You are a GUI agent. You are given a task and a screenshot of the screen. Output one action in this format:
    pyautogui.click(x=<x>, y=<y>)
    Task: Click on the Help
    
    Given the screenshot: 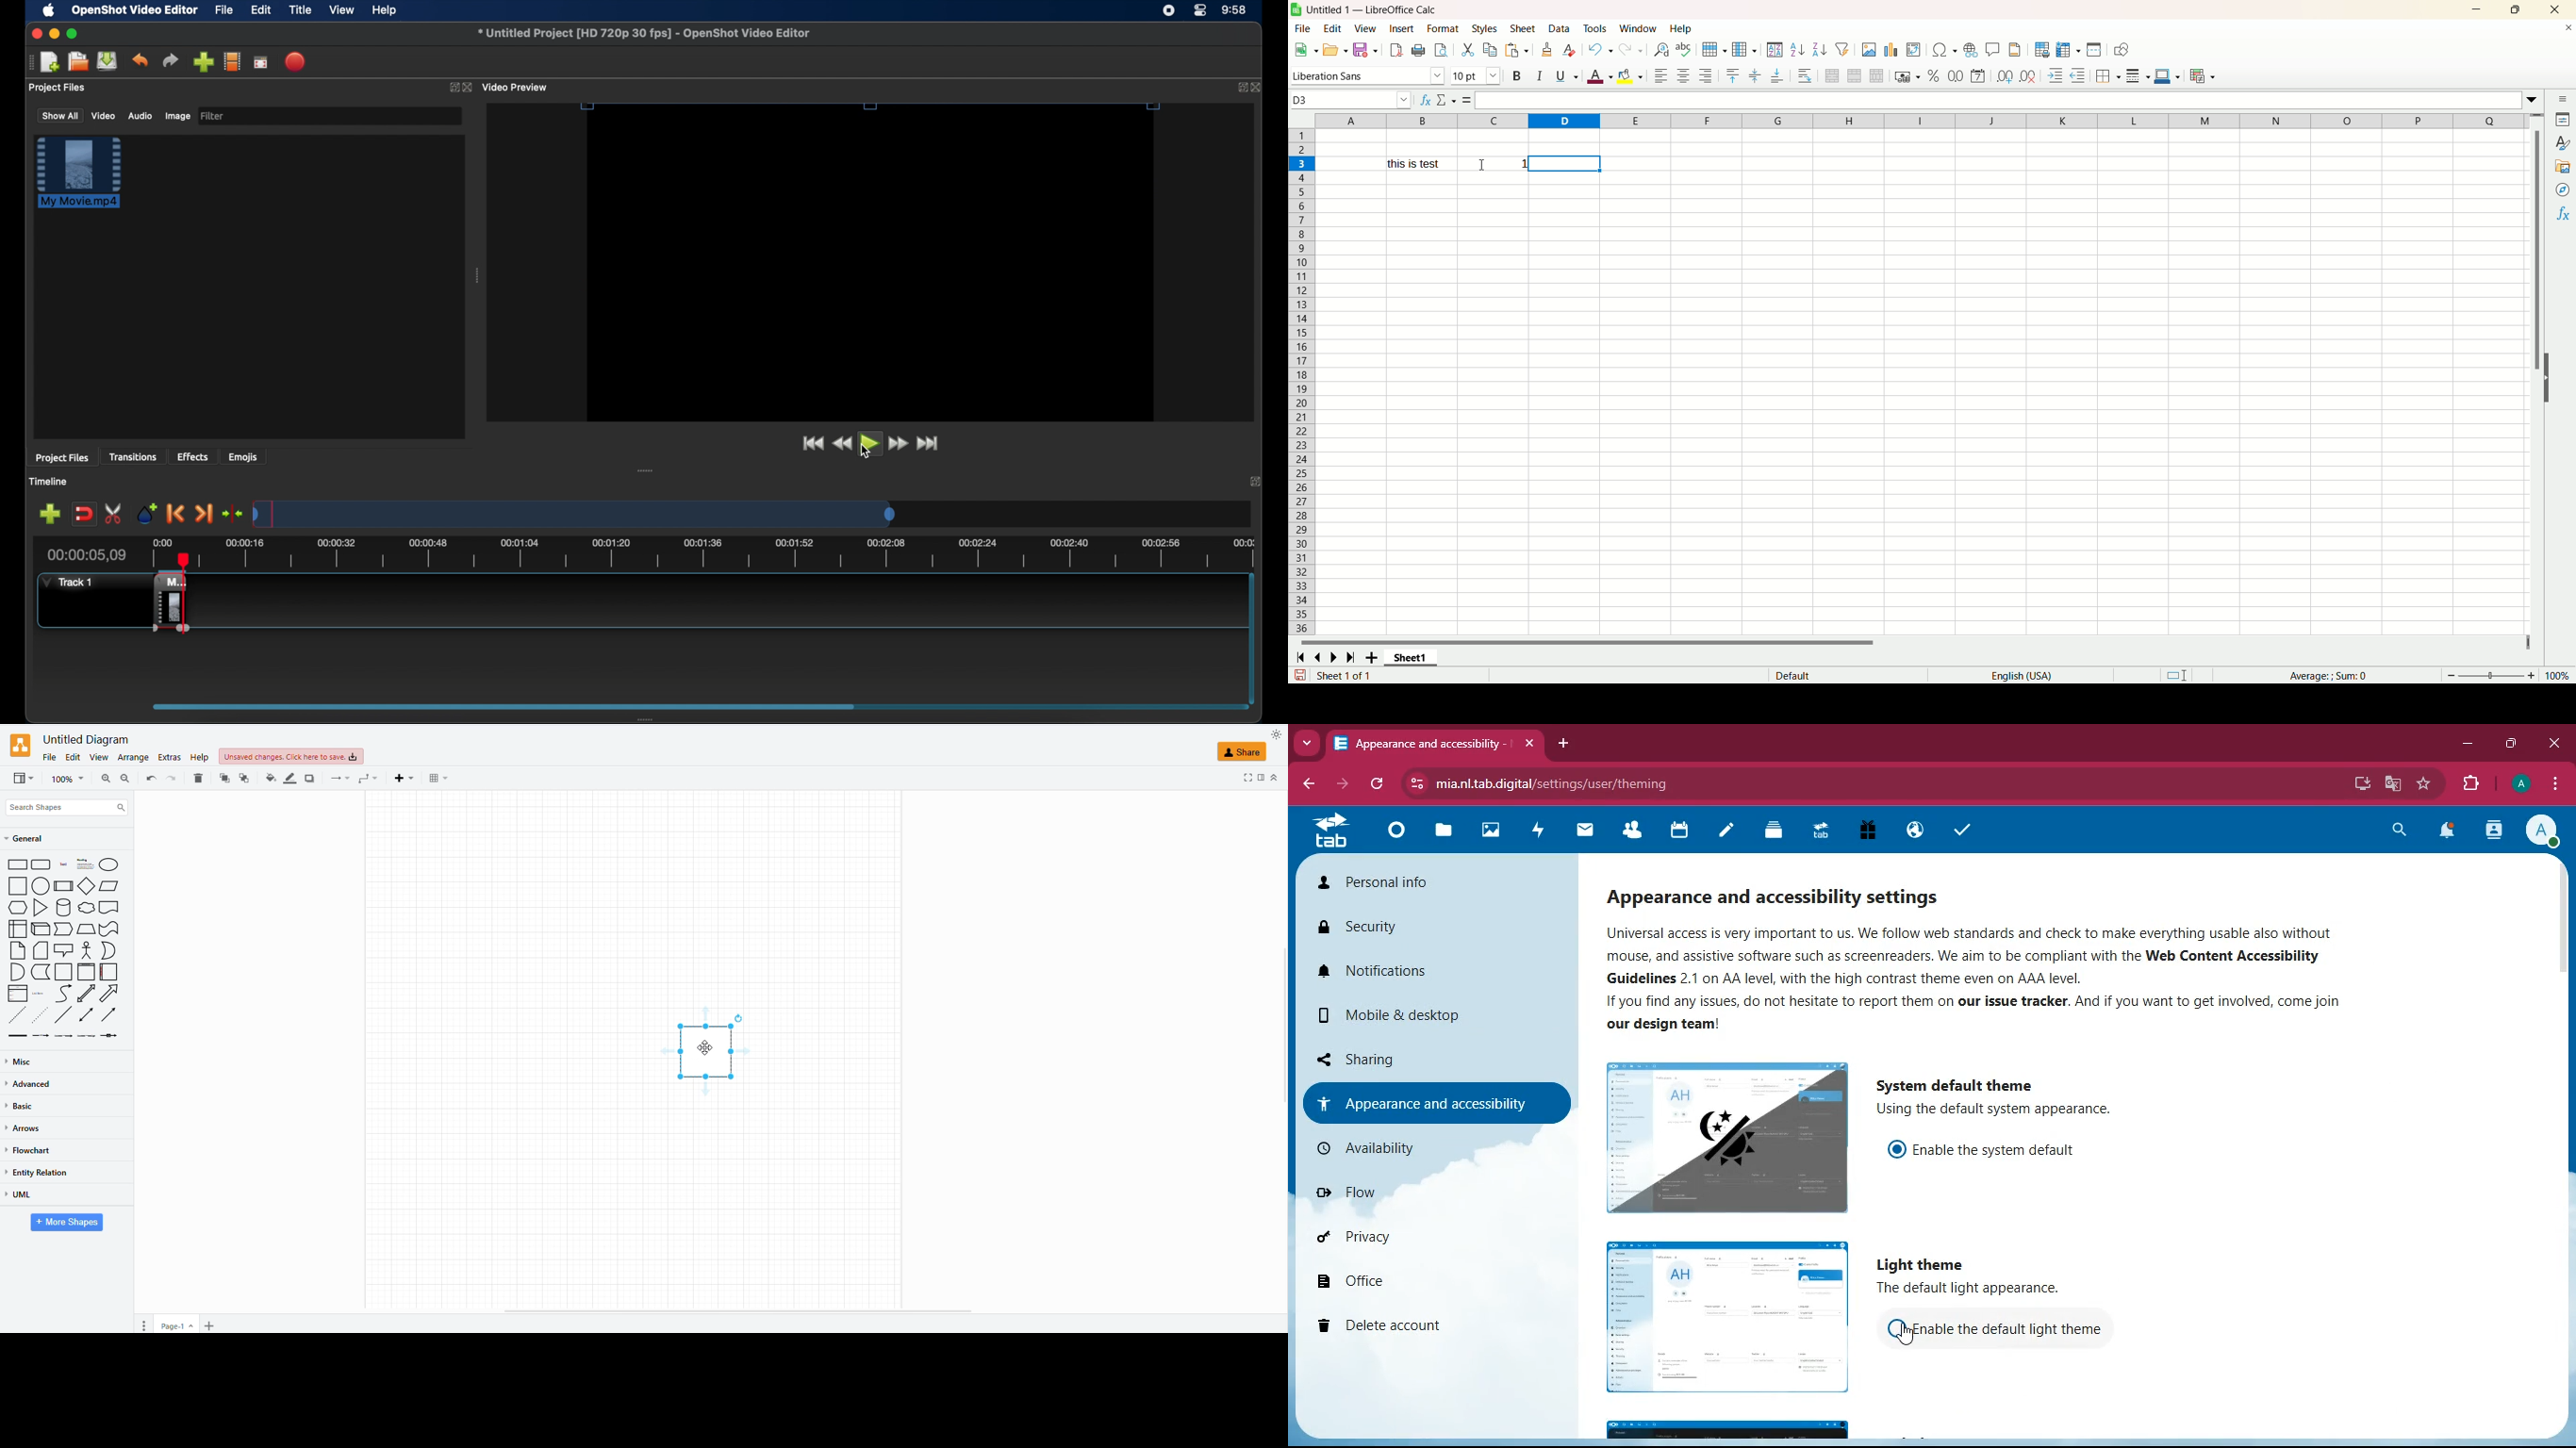 What is the action you would take?
    pyautogui.click(x=1682, y=30)
    